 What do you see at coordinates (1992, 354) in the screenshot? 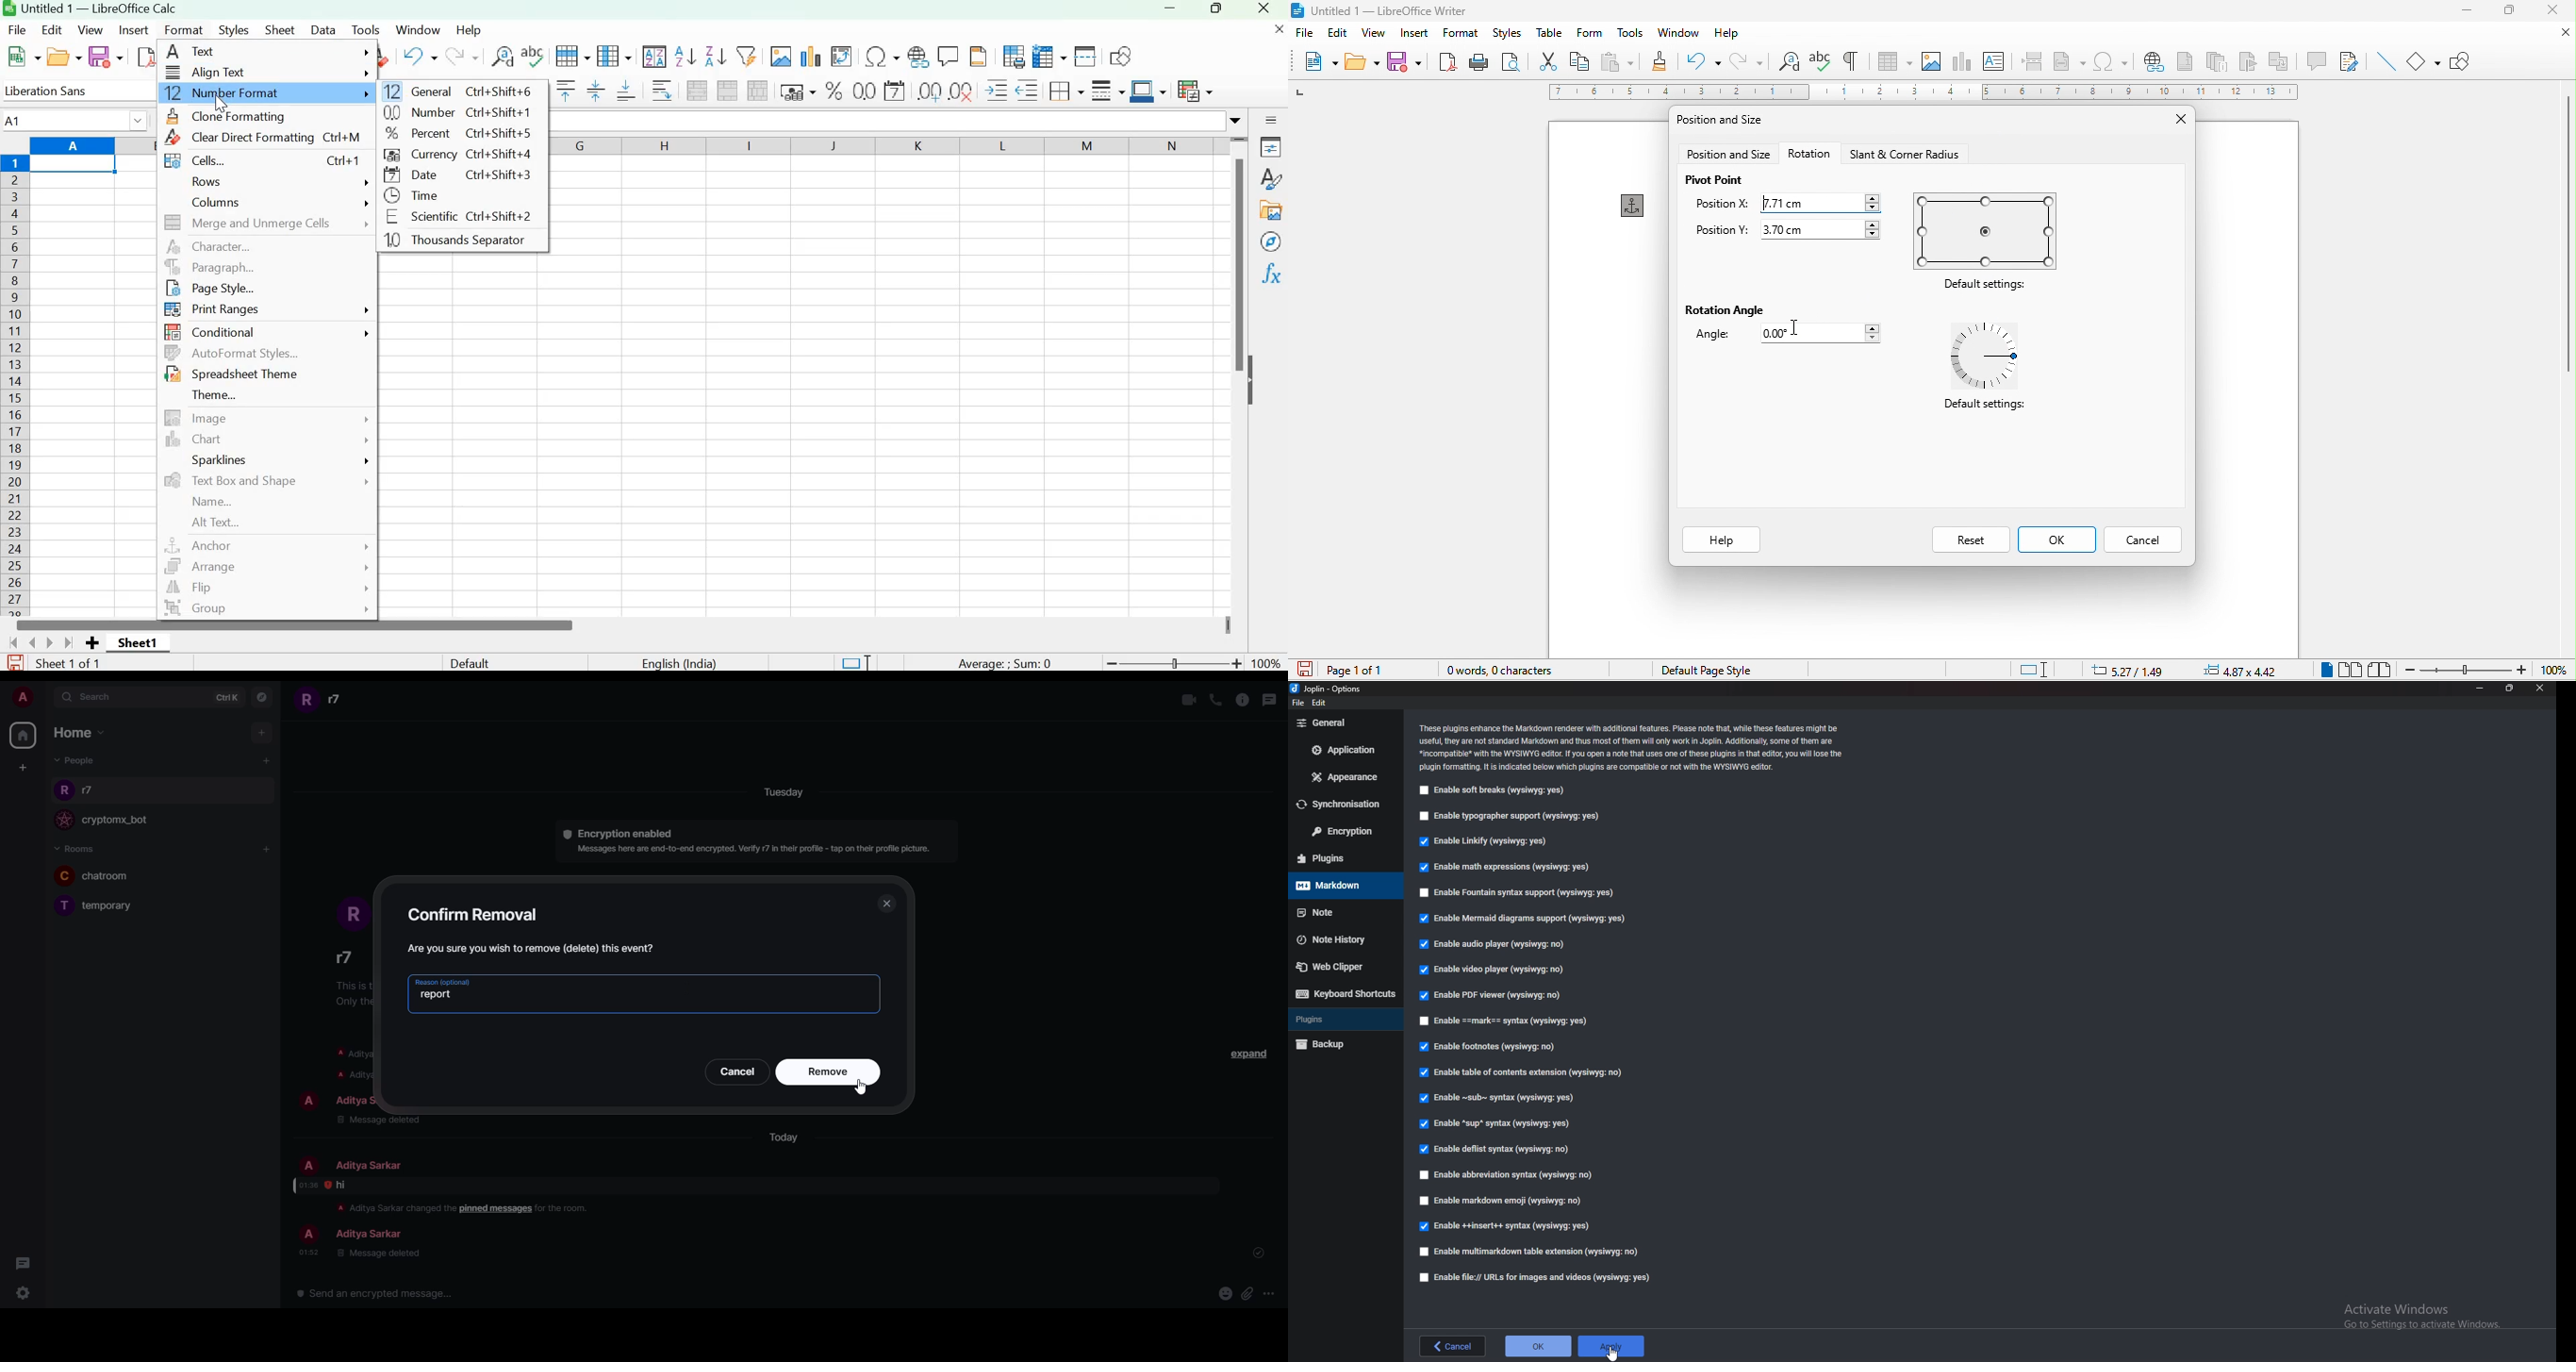
I see `default settings` at bounding box center [1992, 354].